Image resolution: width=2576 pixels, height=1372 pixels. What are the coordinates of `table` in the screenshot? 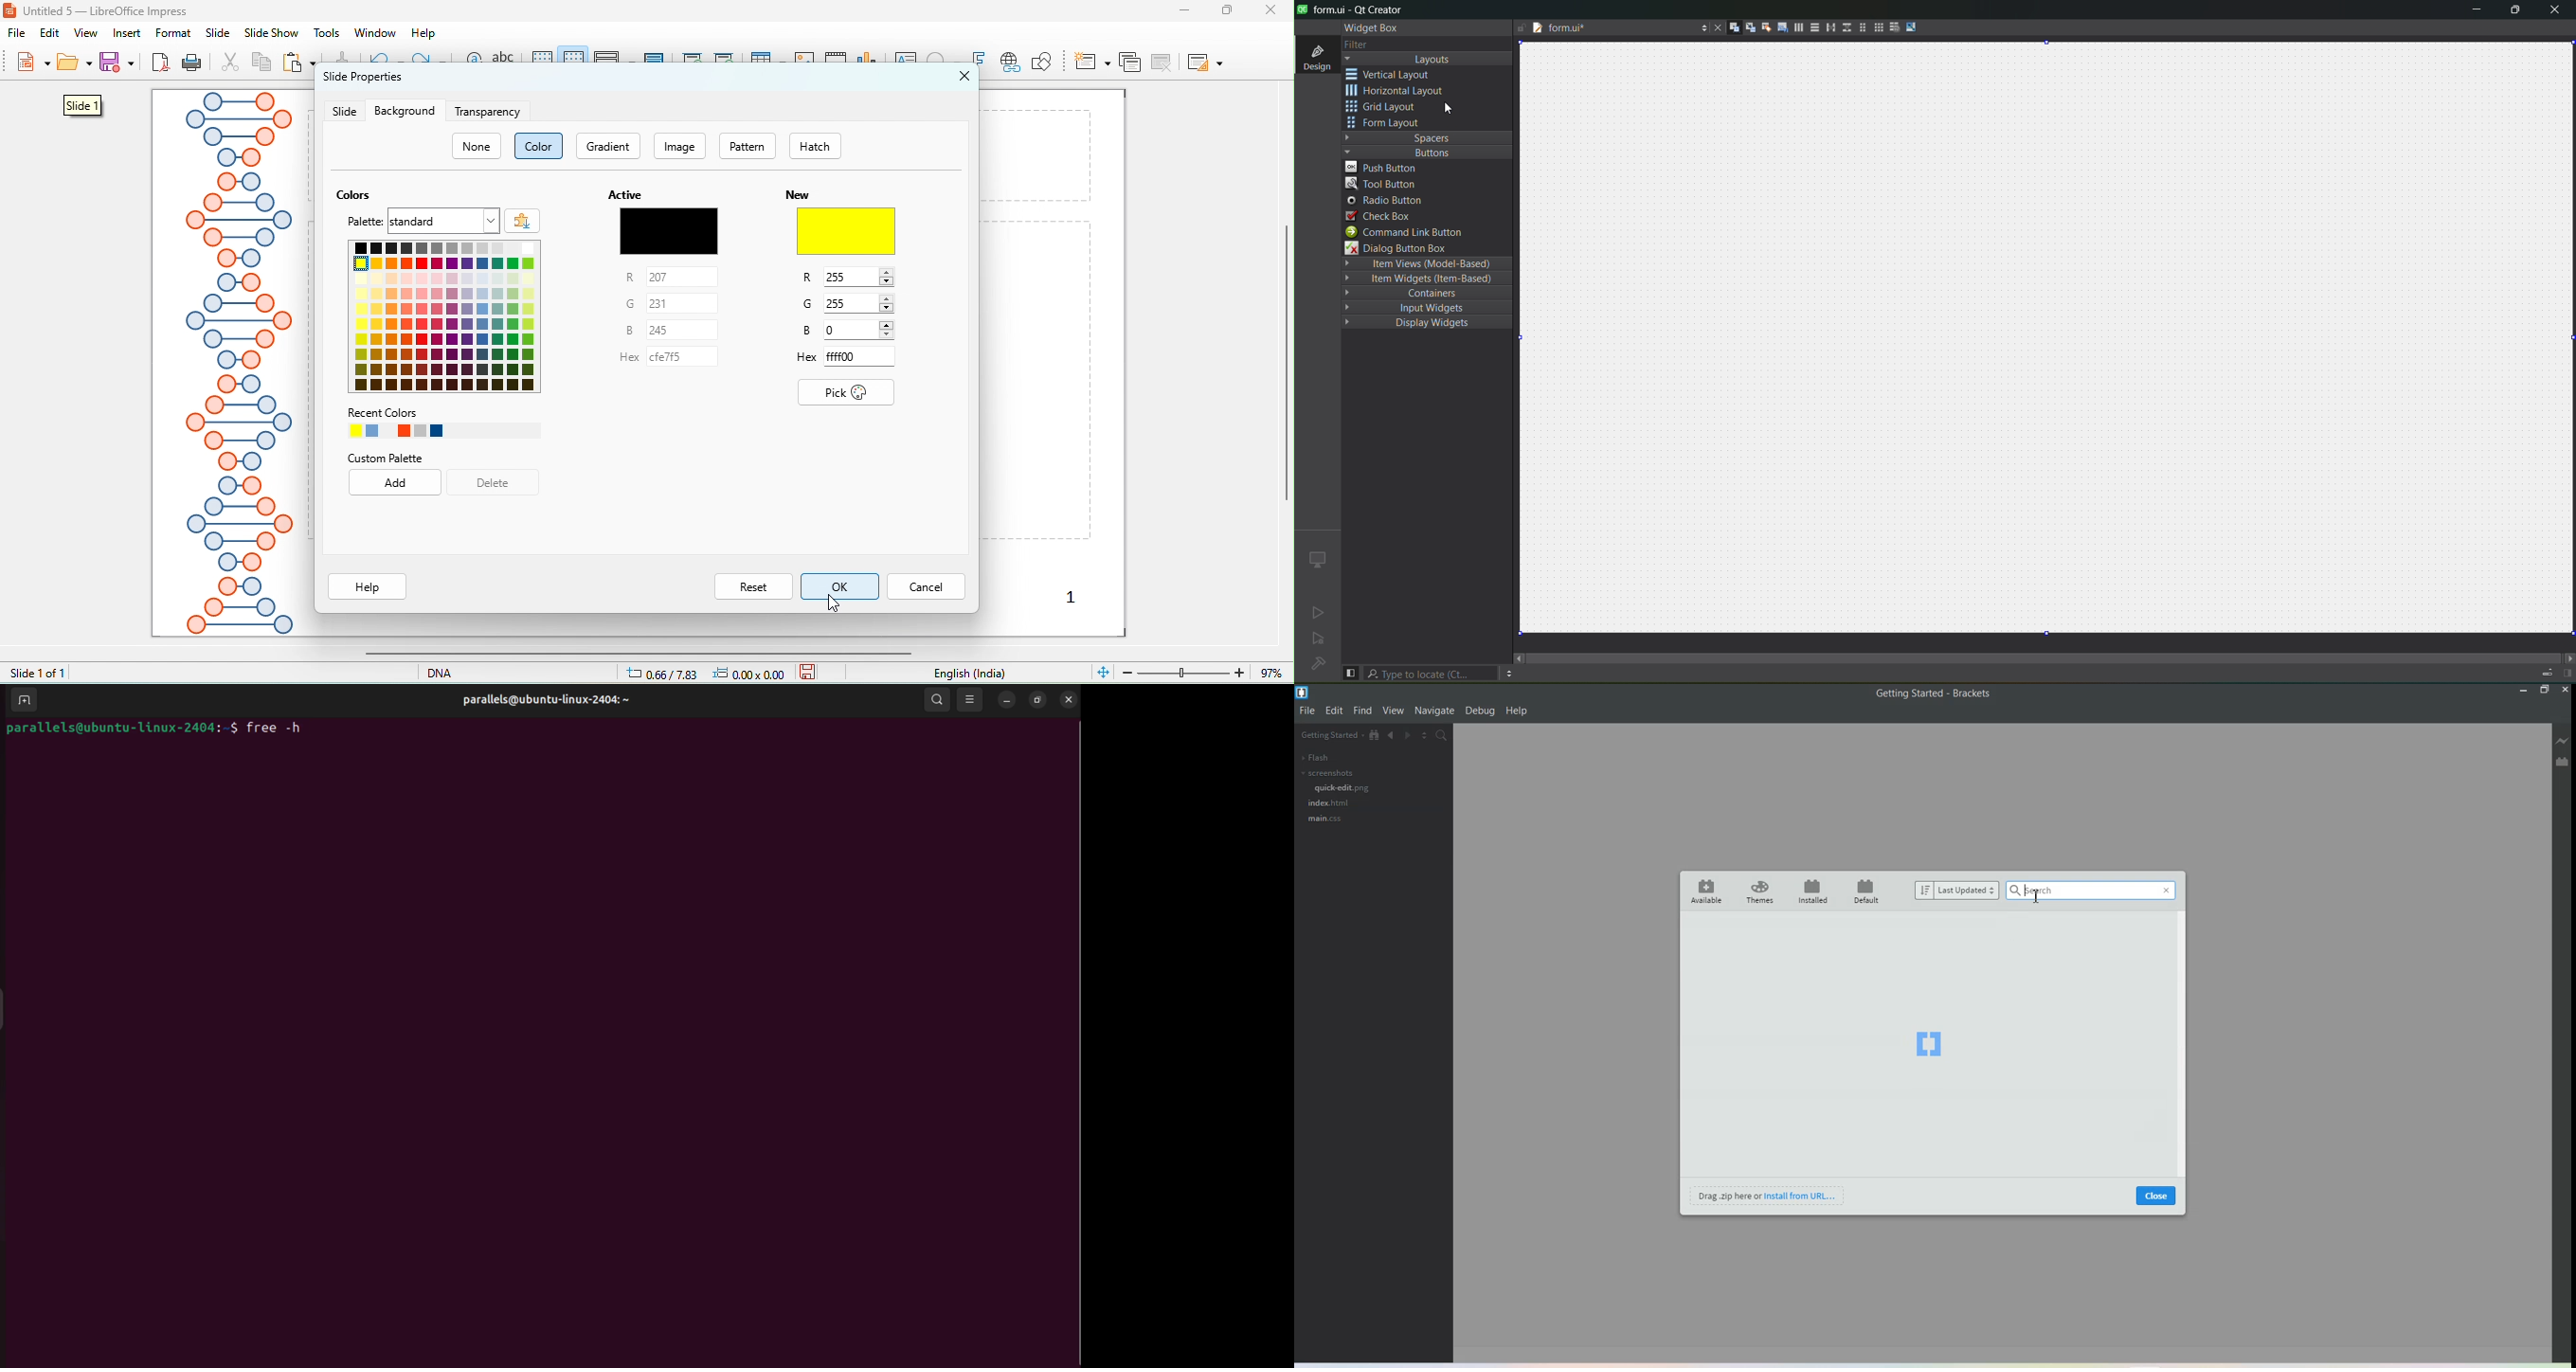 It's located at (767, 62).